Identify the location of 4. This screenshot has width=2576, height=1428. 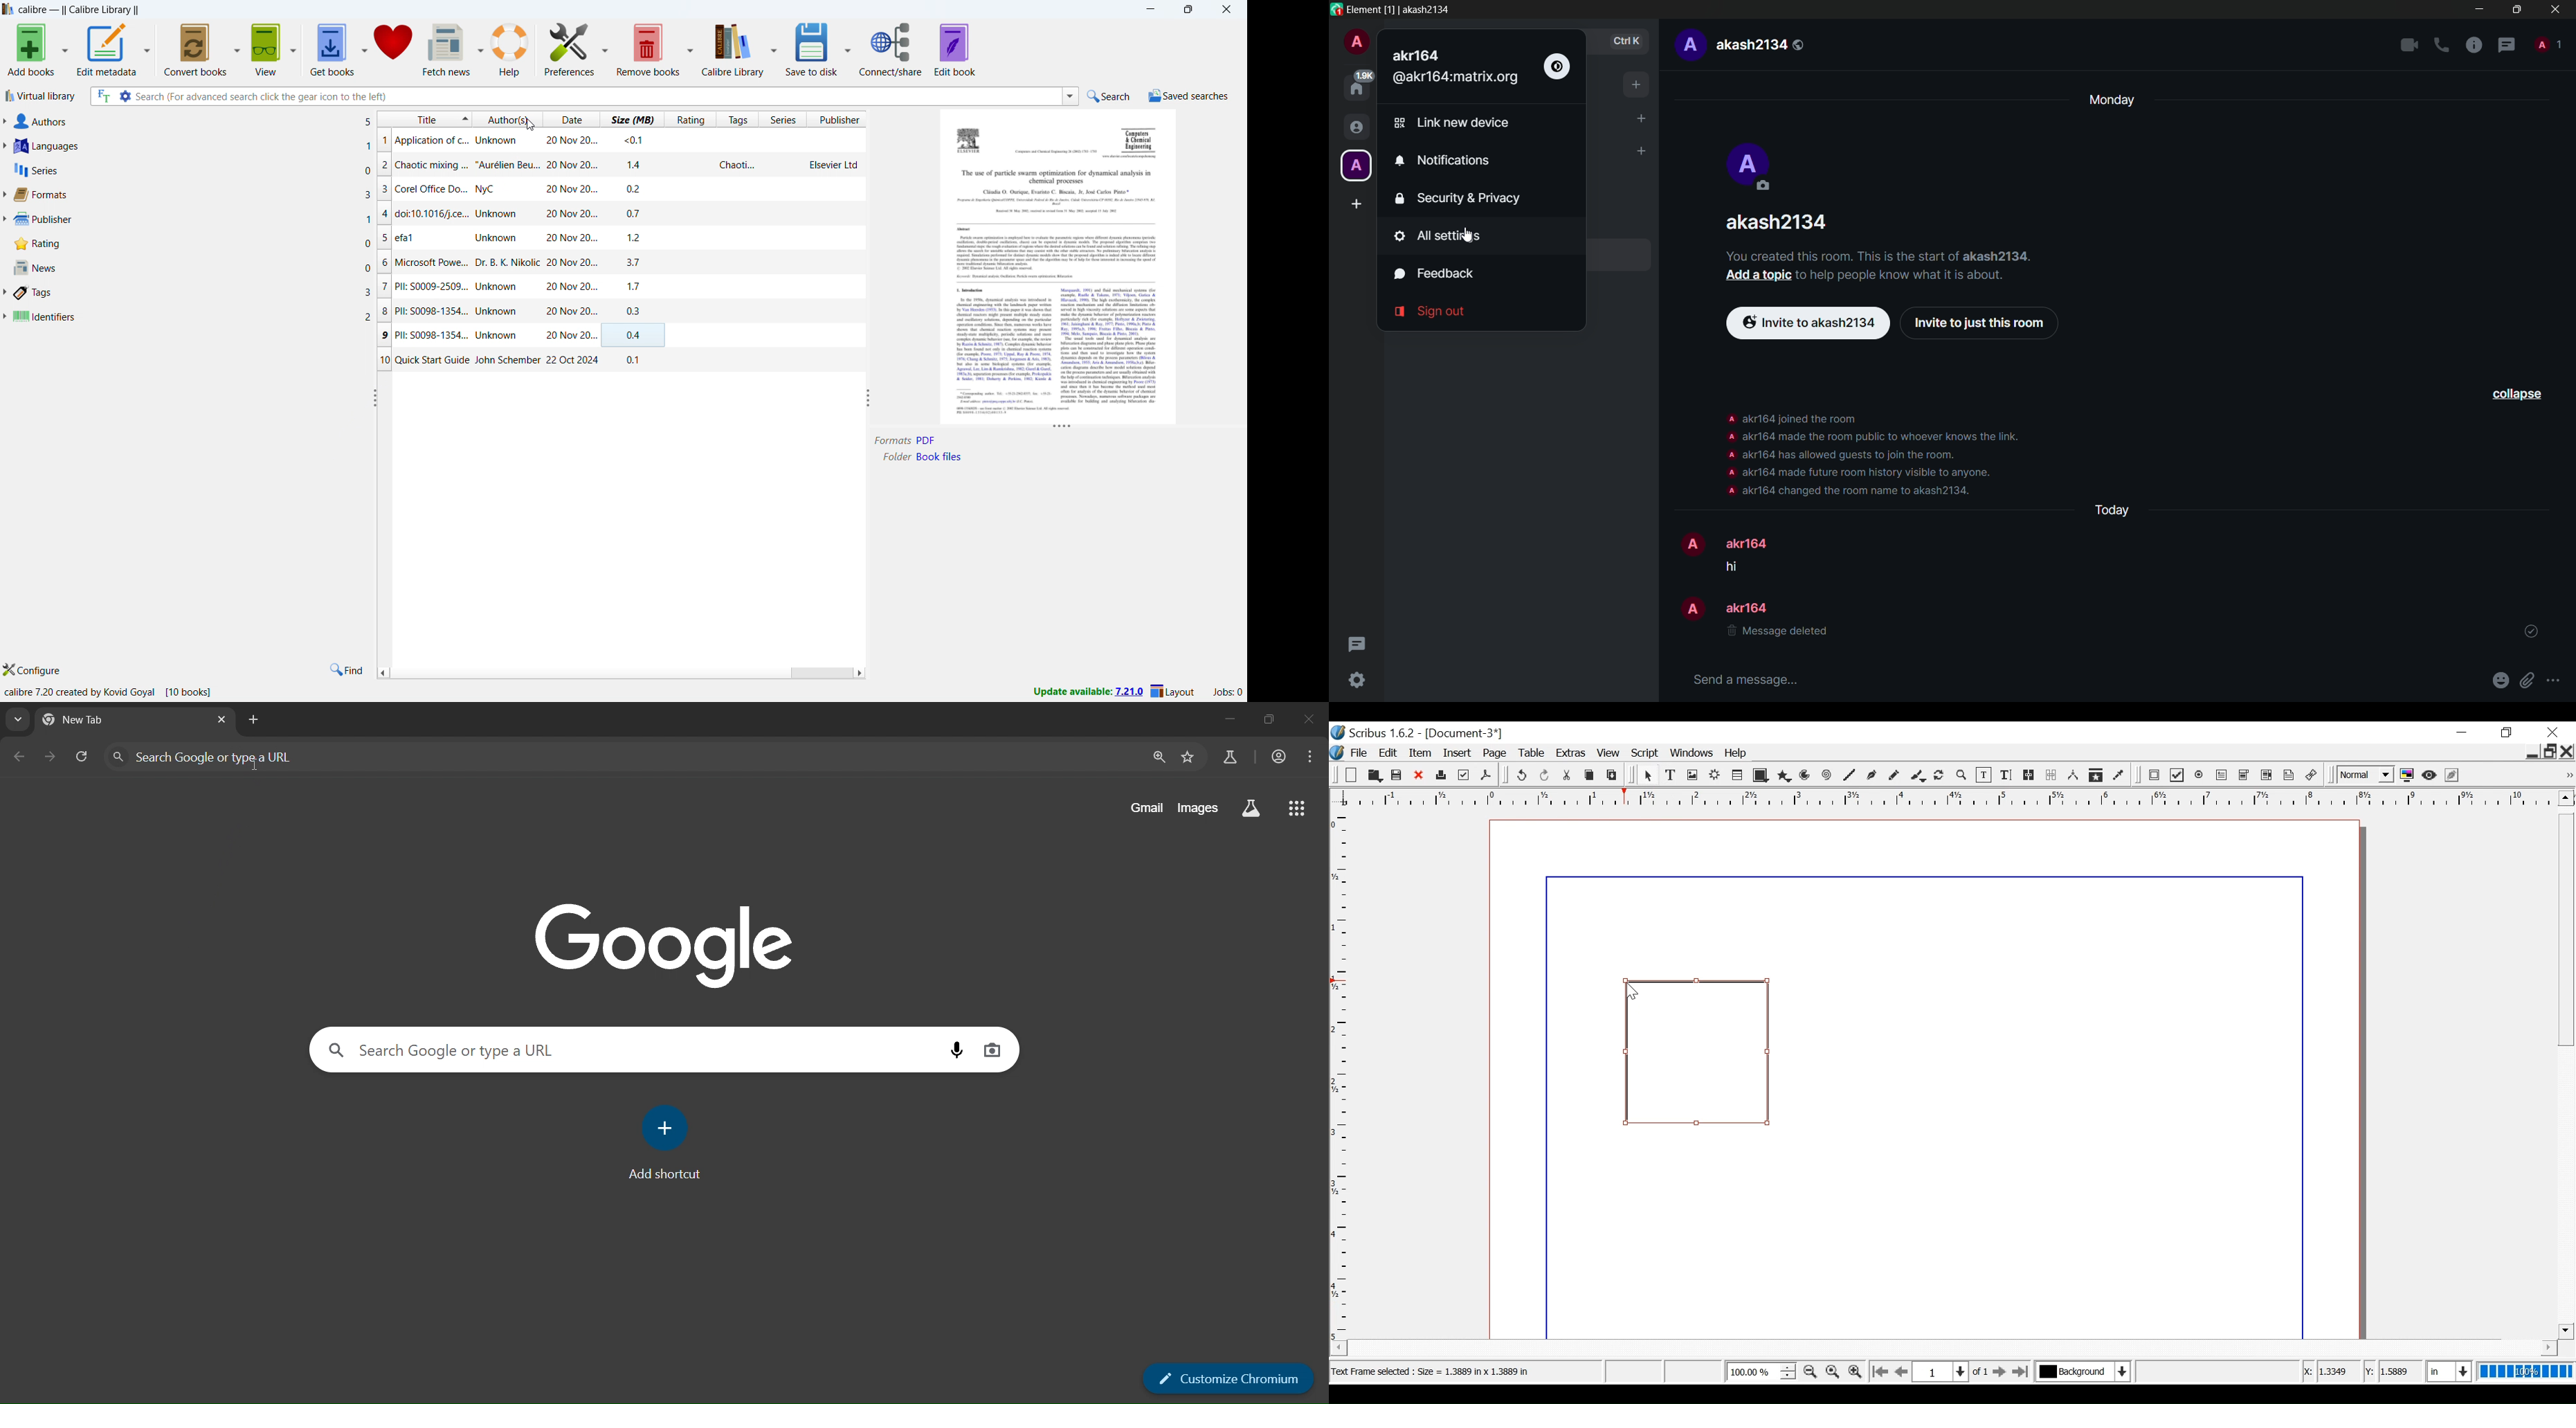
(383, 211).